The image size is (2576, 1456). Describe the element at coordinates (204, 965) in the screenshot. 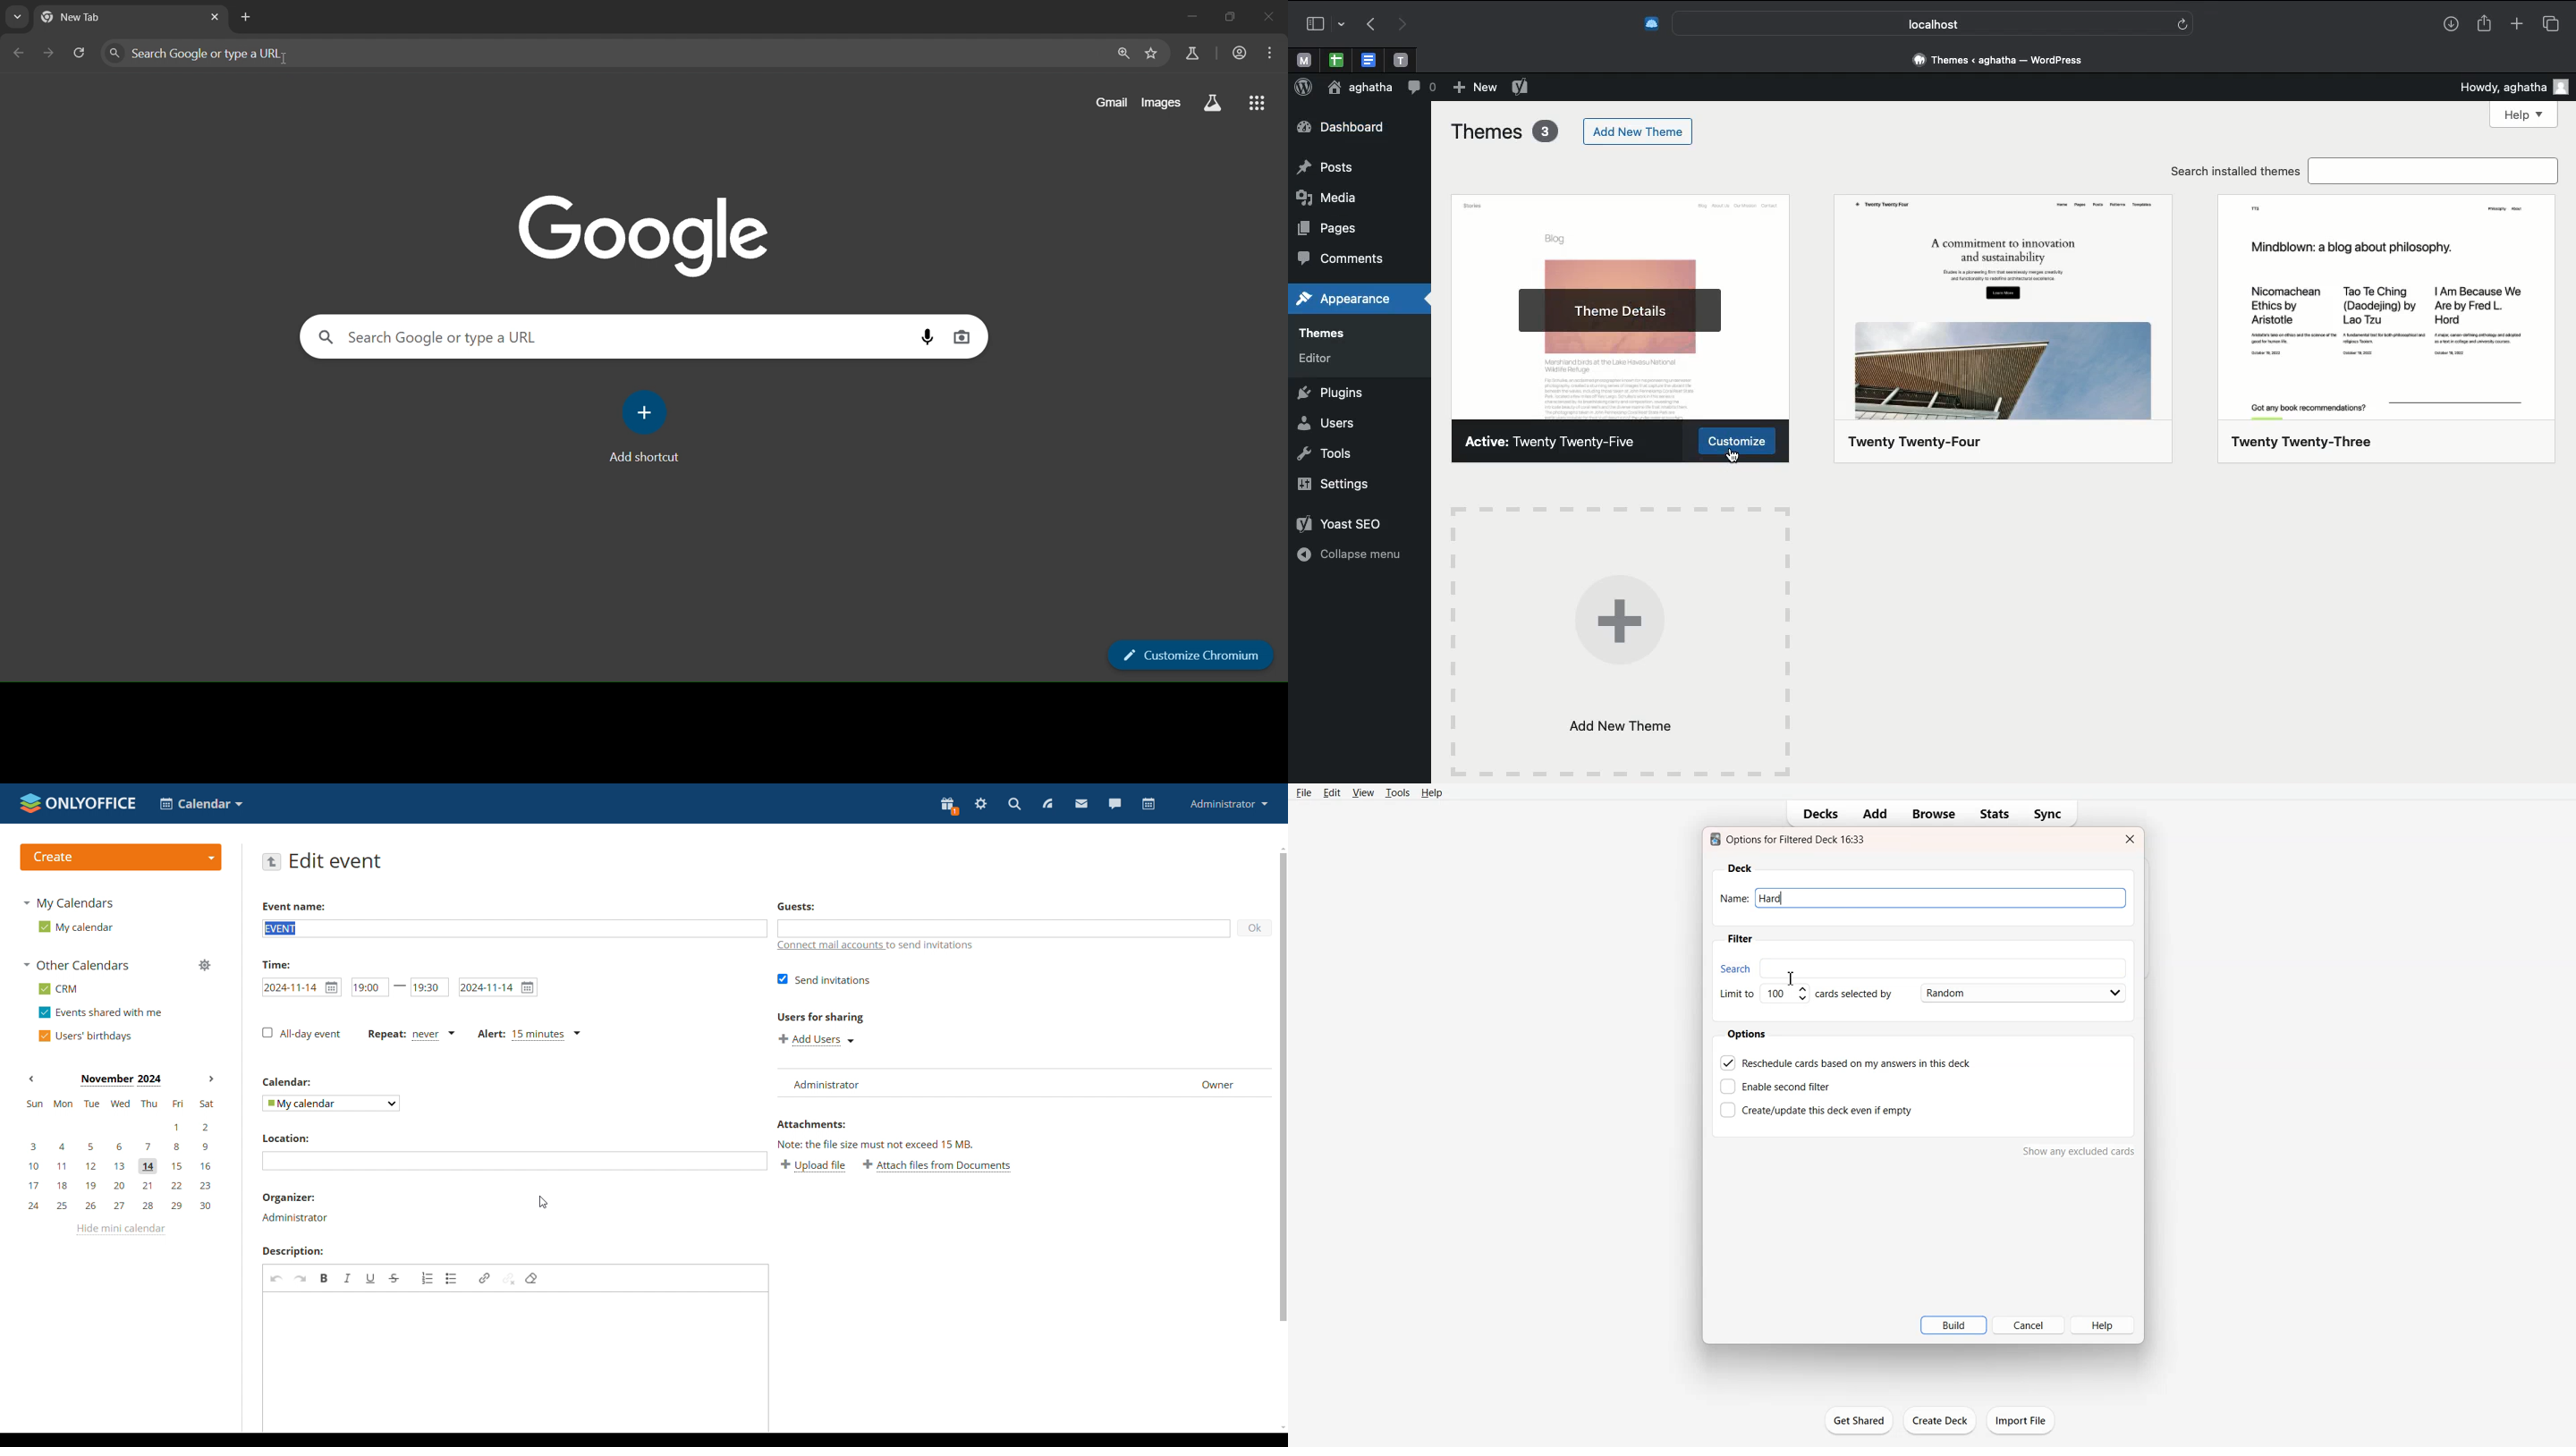

I see `manage` at that location.